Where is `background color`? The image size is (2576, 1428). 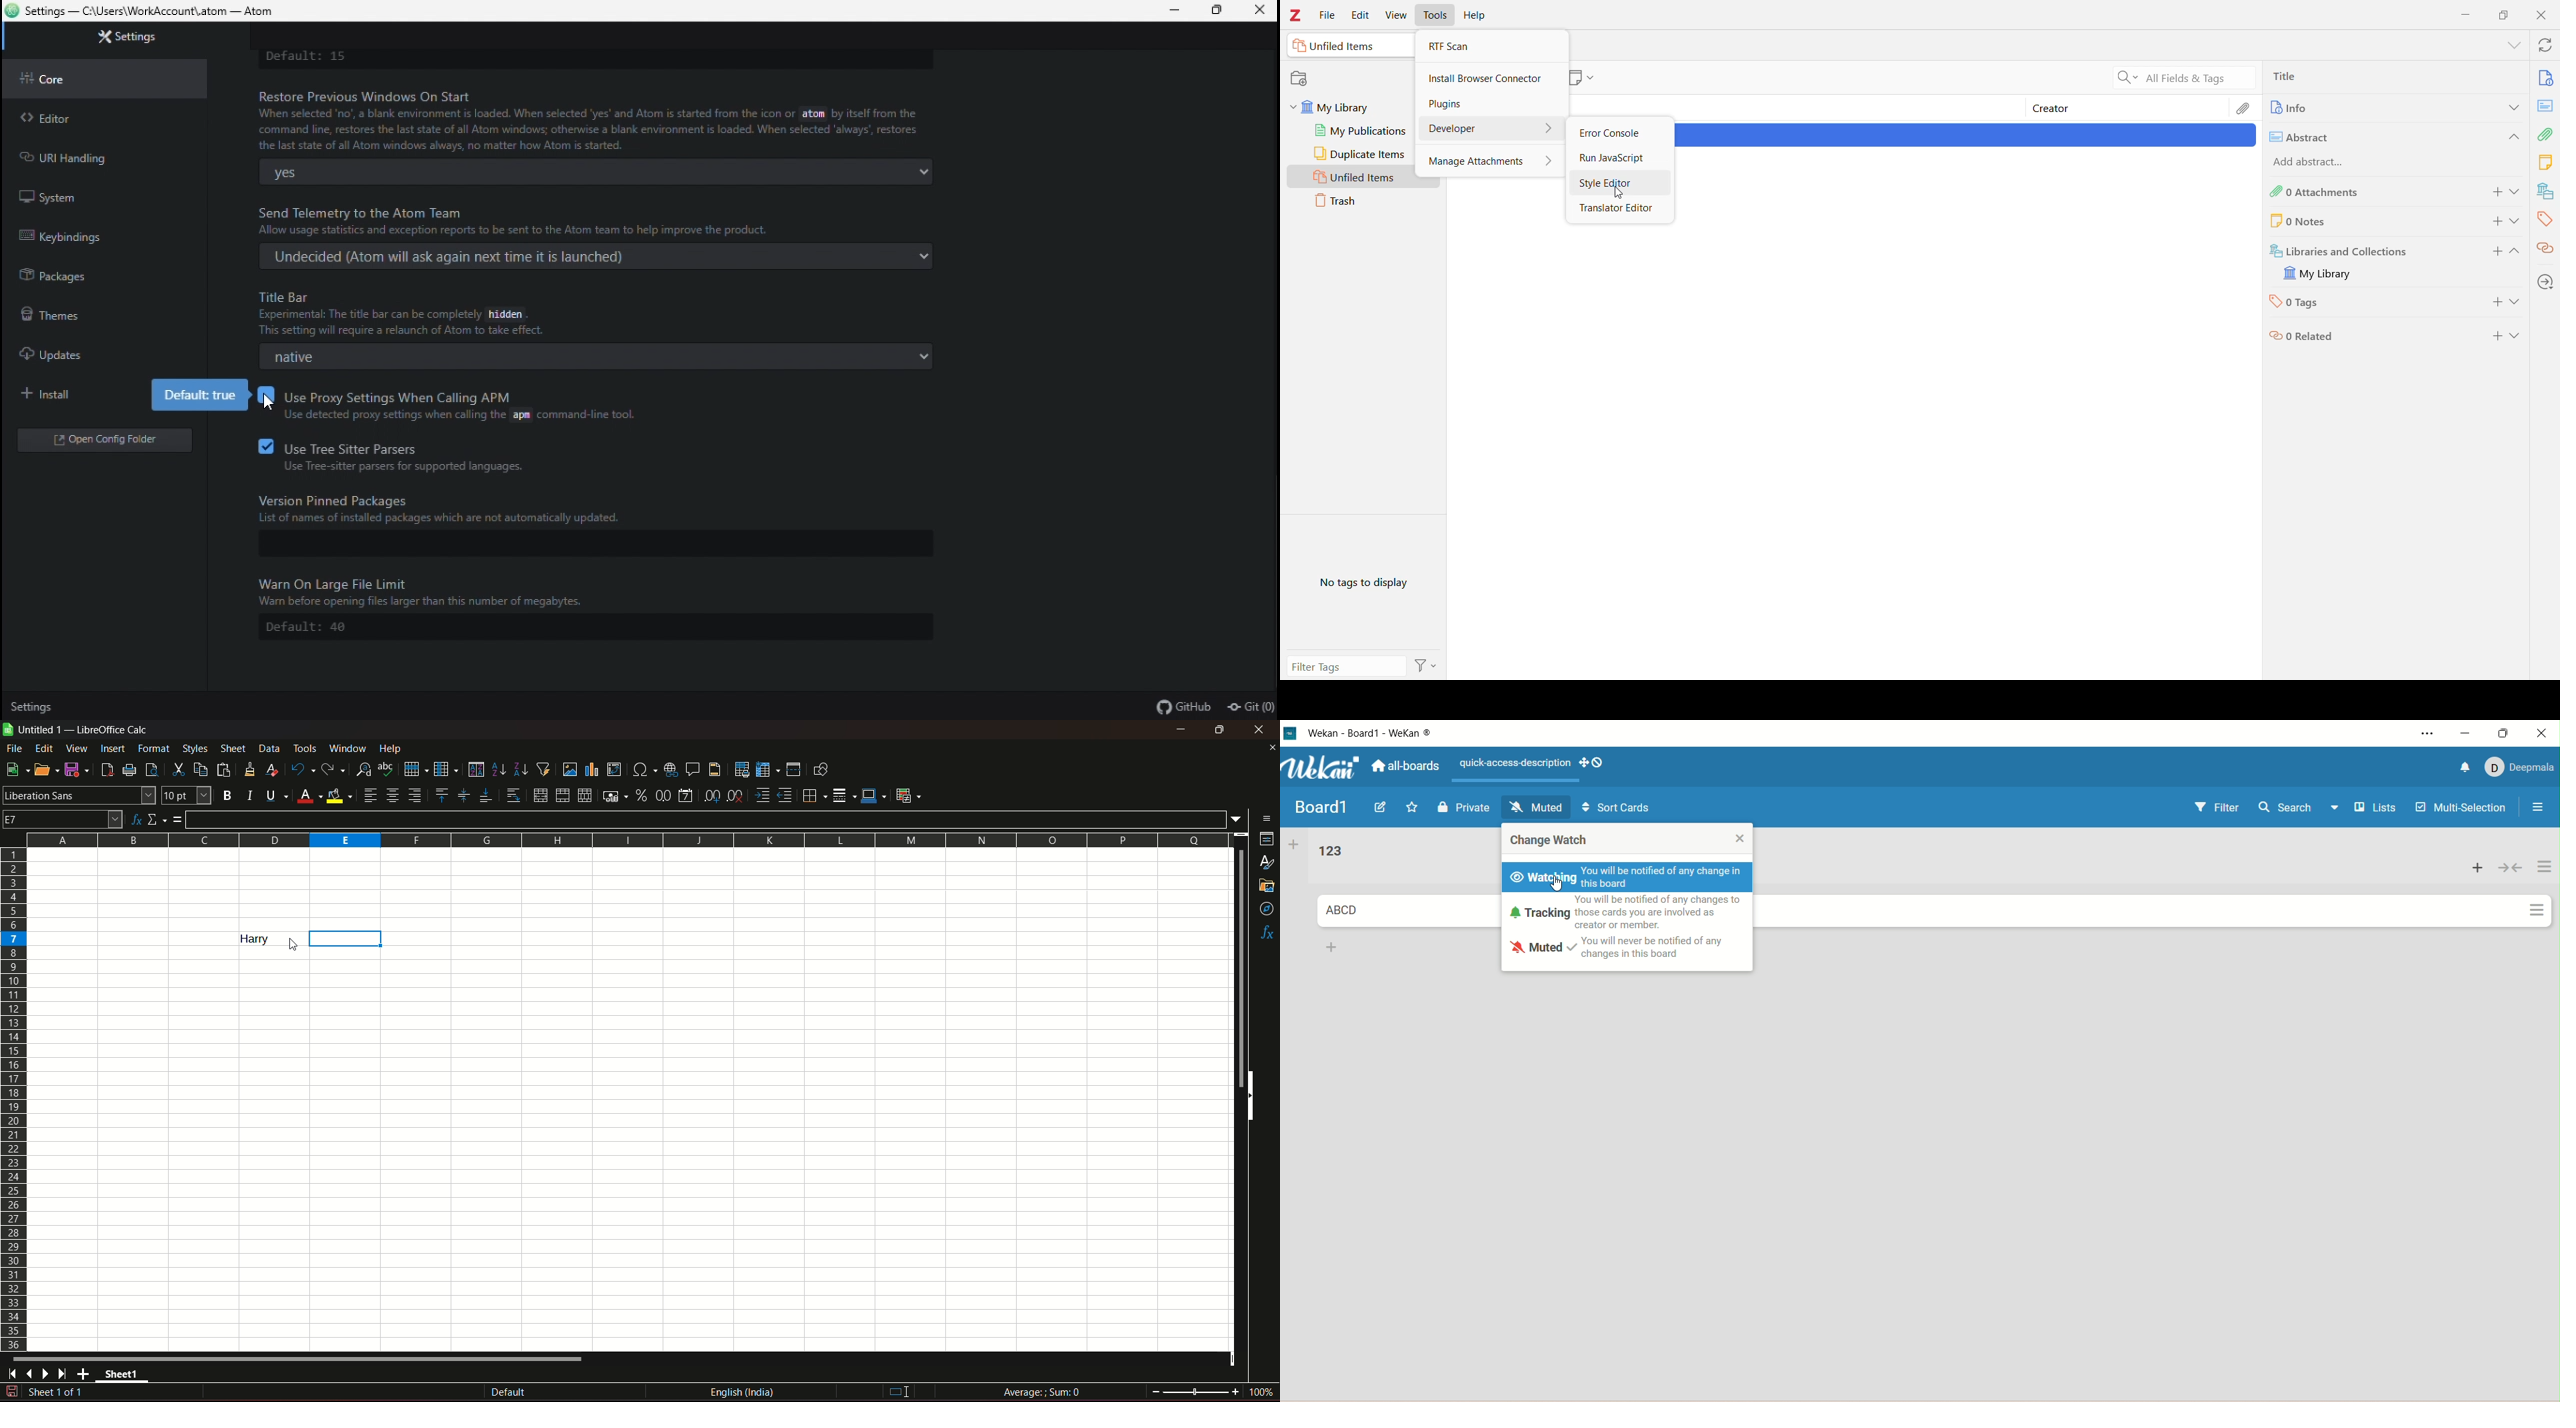 background color is located at coordinates (340, 795).